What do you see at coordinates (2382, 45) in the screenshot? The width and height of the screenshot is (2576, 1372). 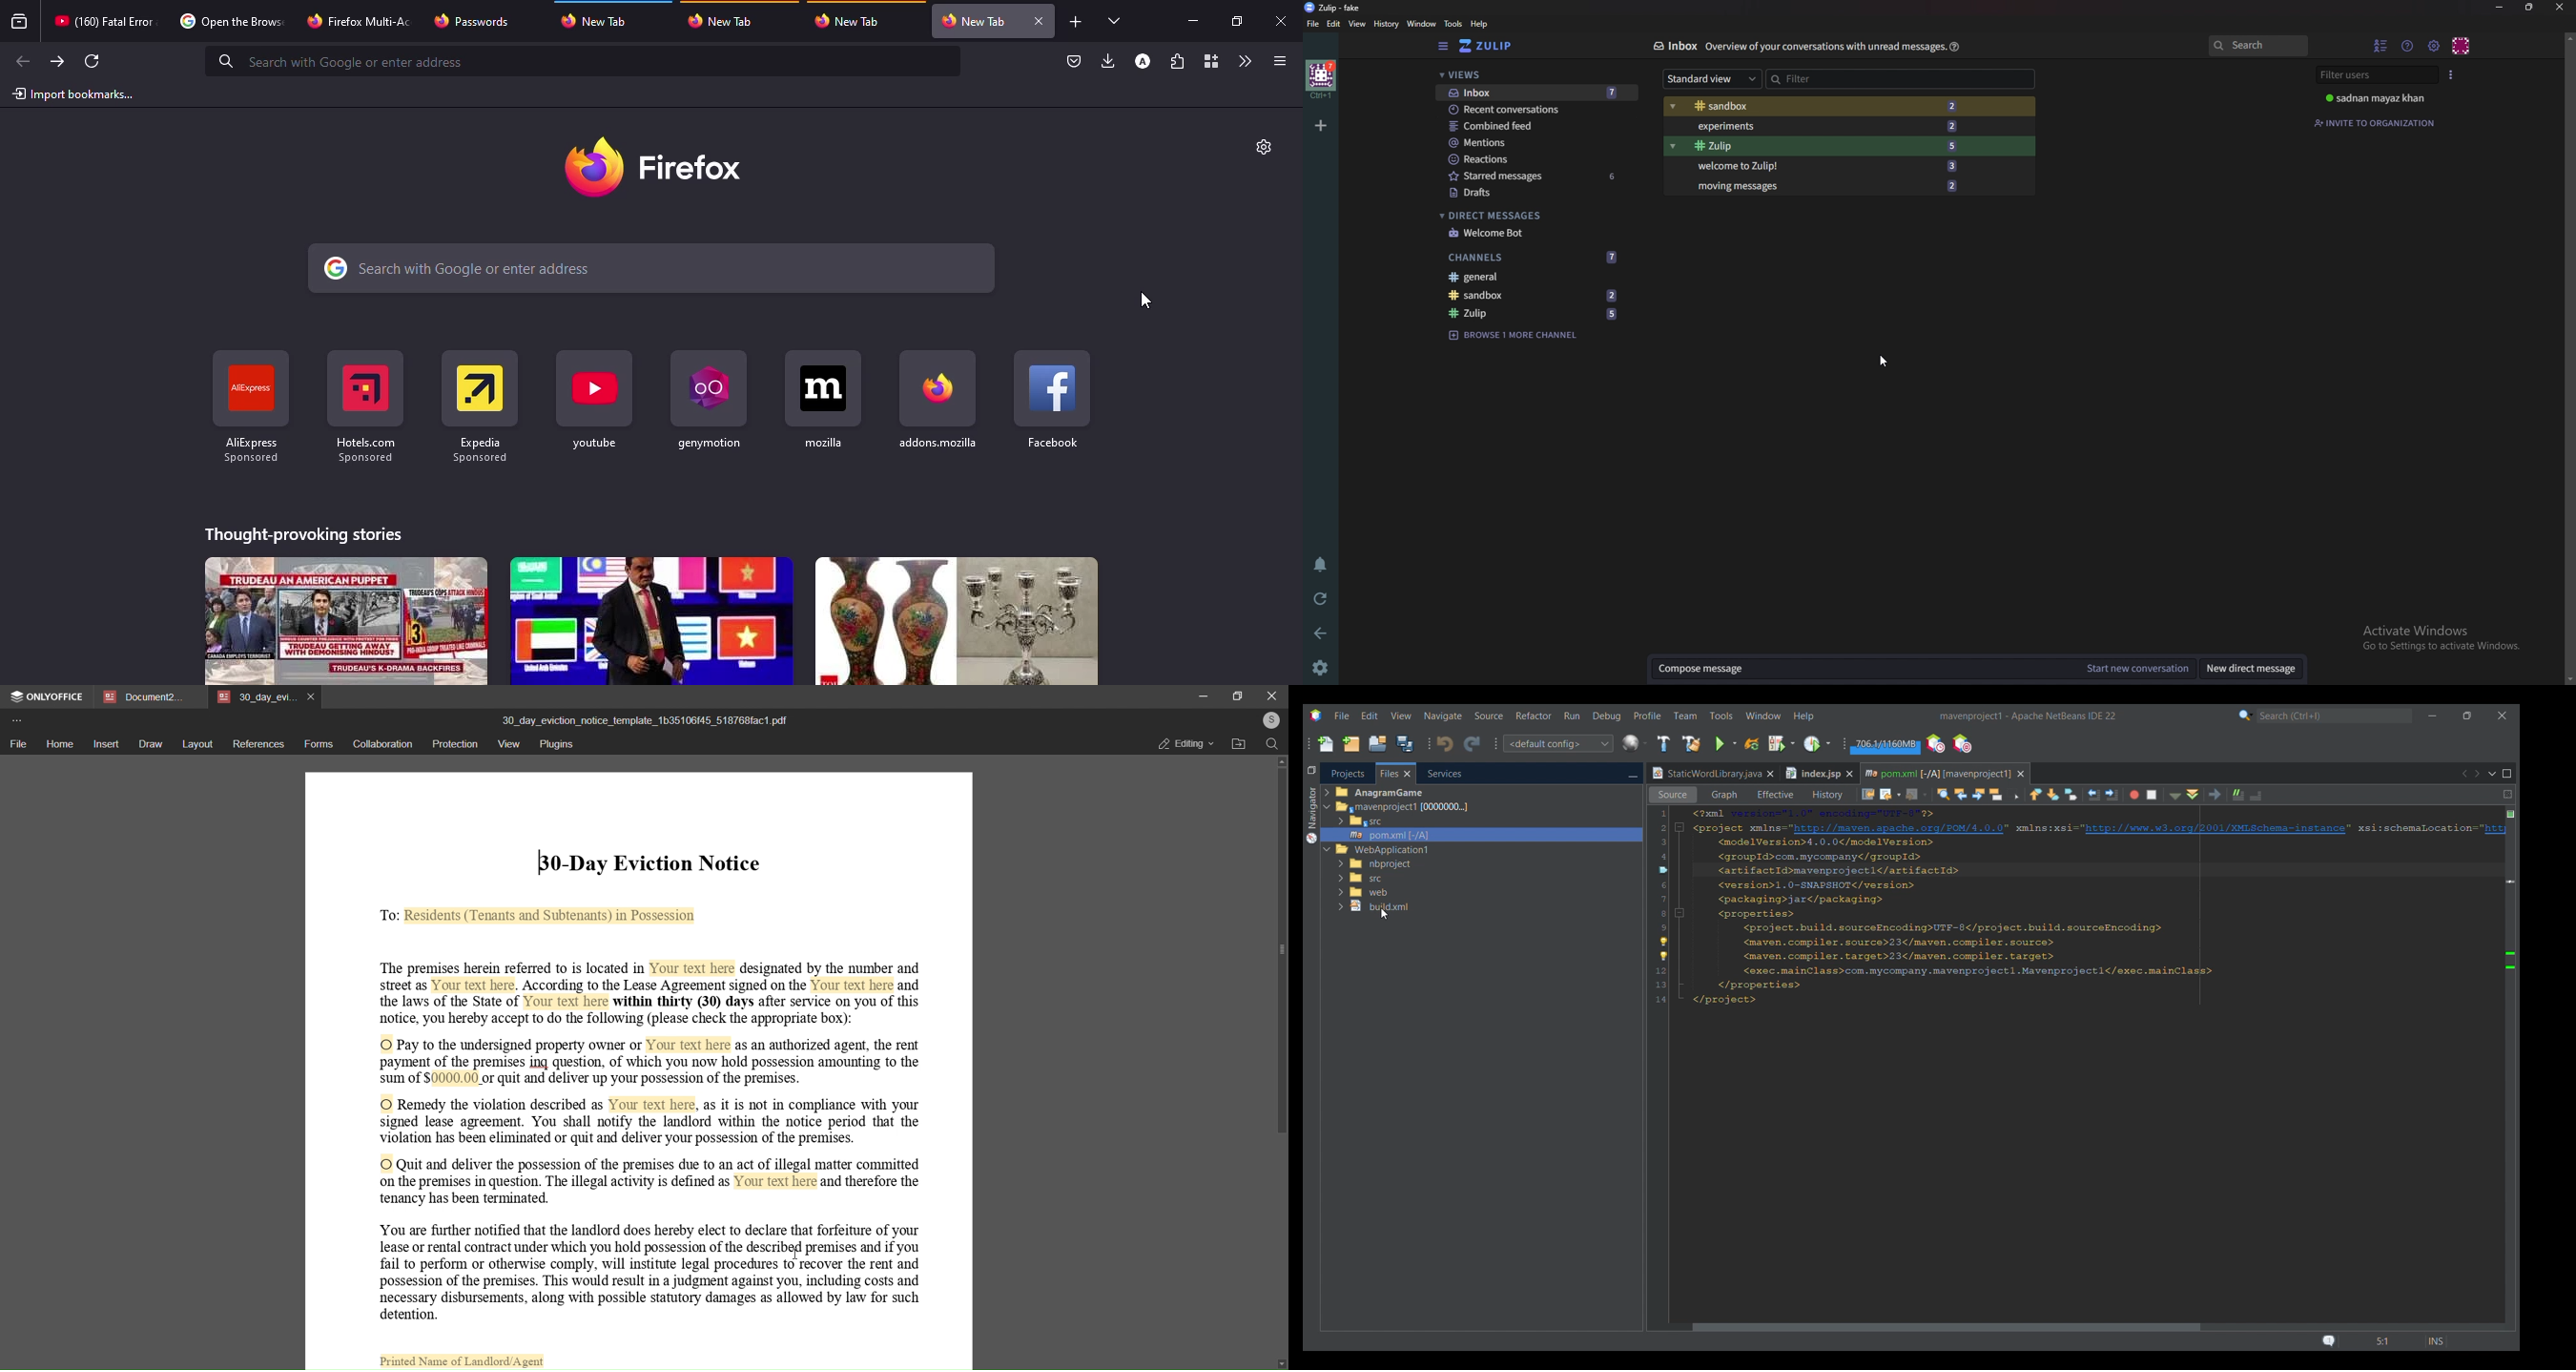 I see `Hide user list` at bounding box center [2382, 45].